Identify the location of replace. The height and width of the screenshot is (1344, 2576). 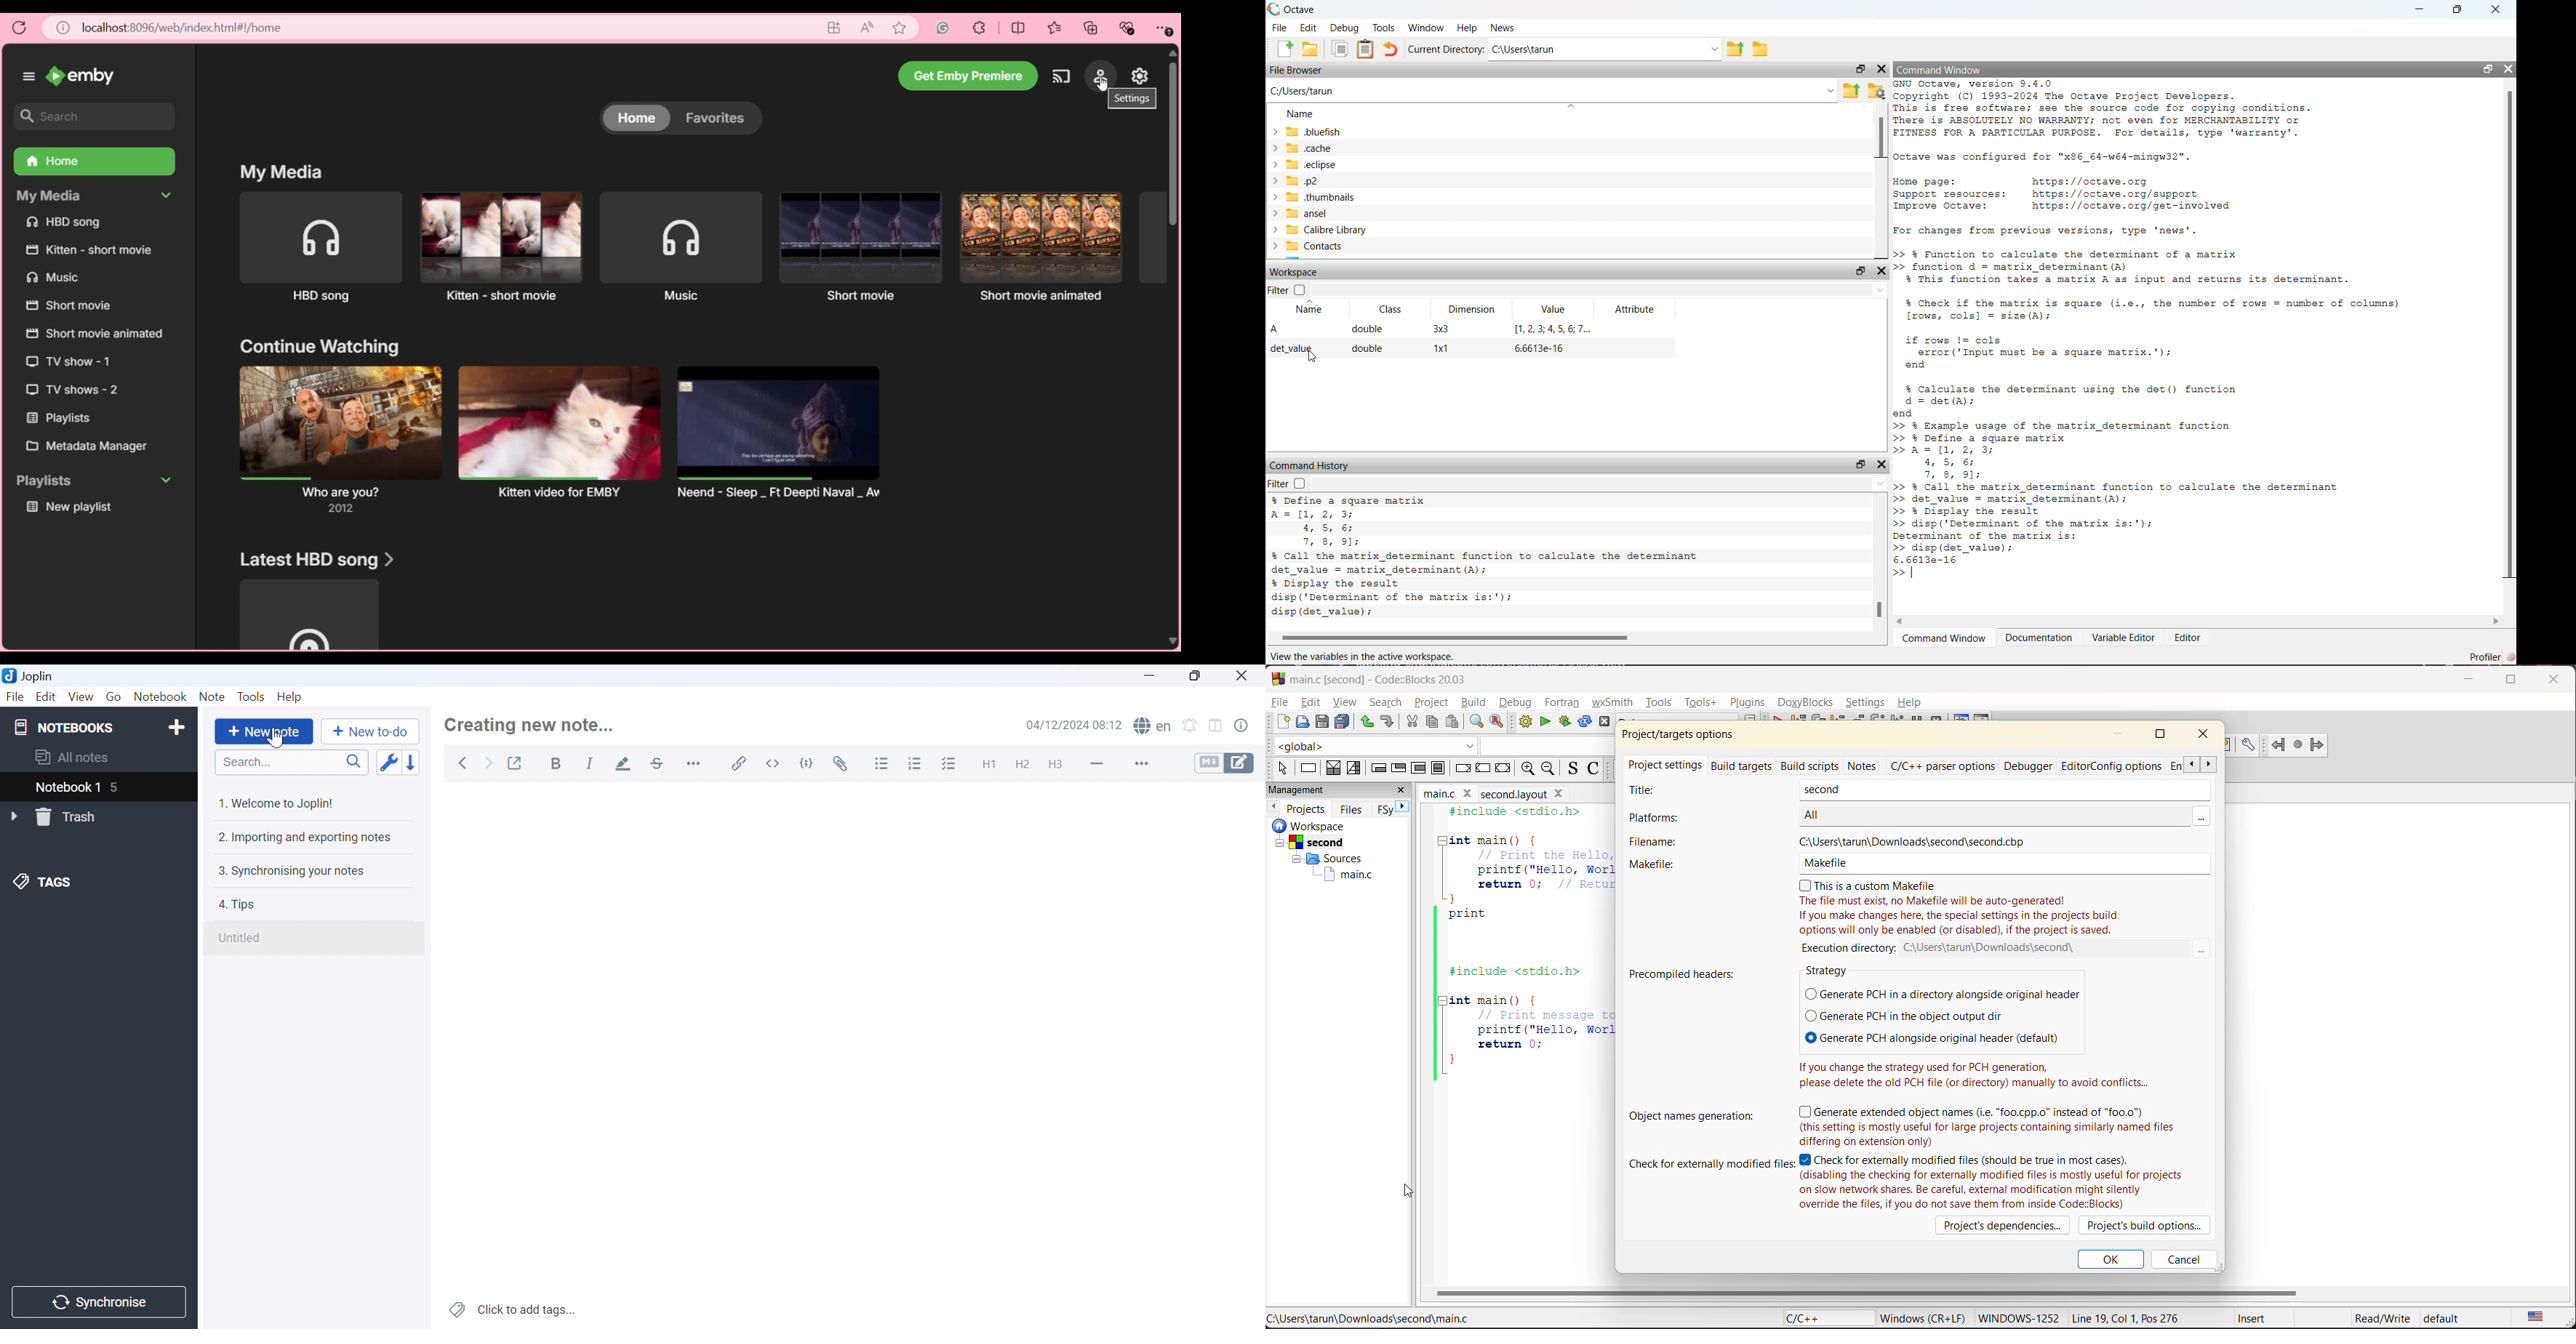
(1497, 721).